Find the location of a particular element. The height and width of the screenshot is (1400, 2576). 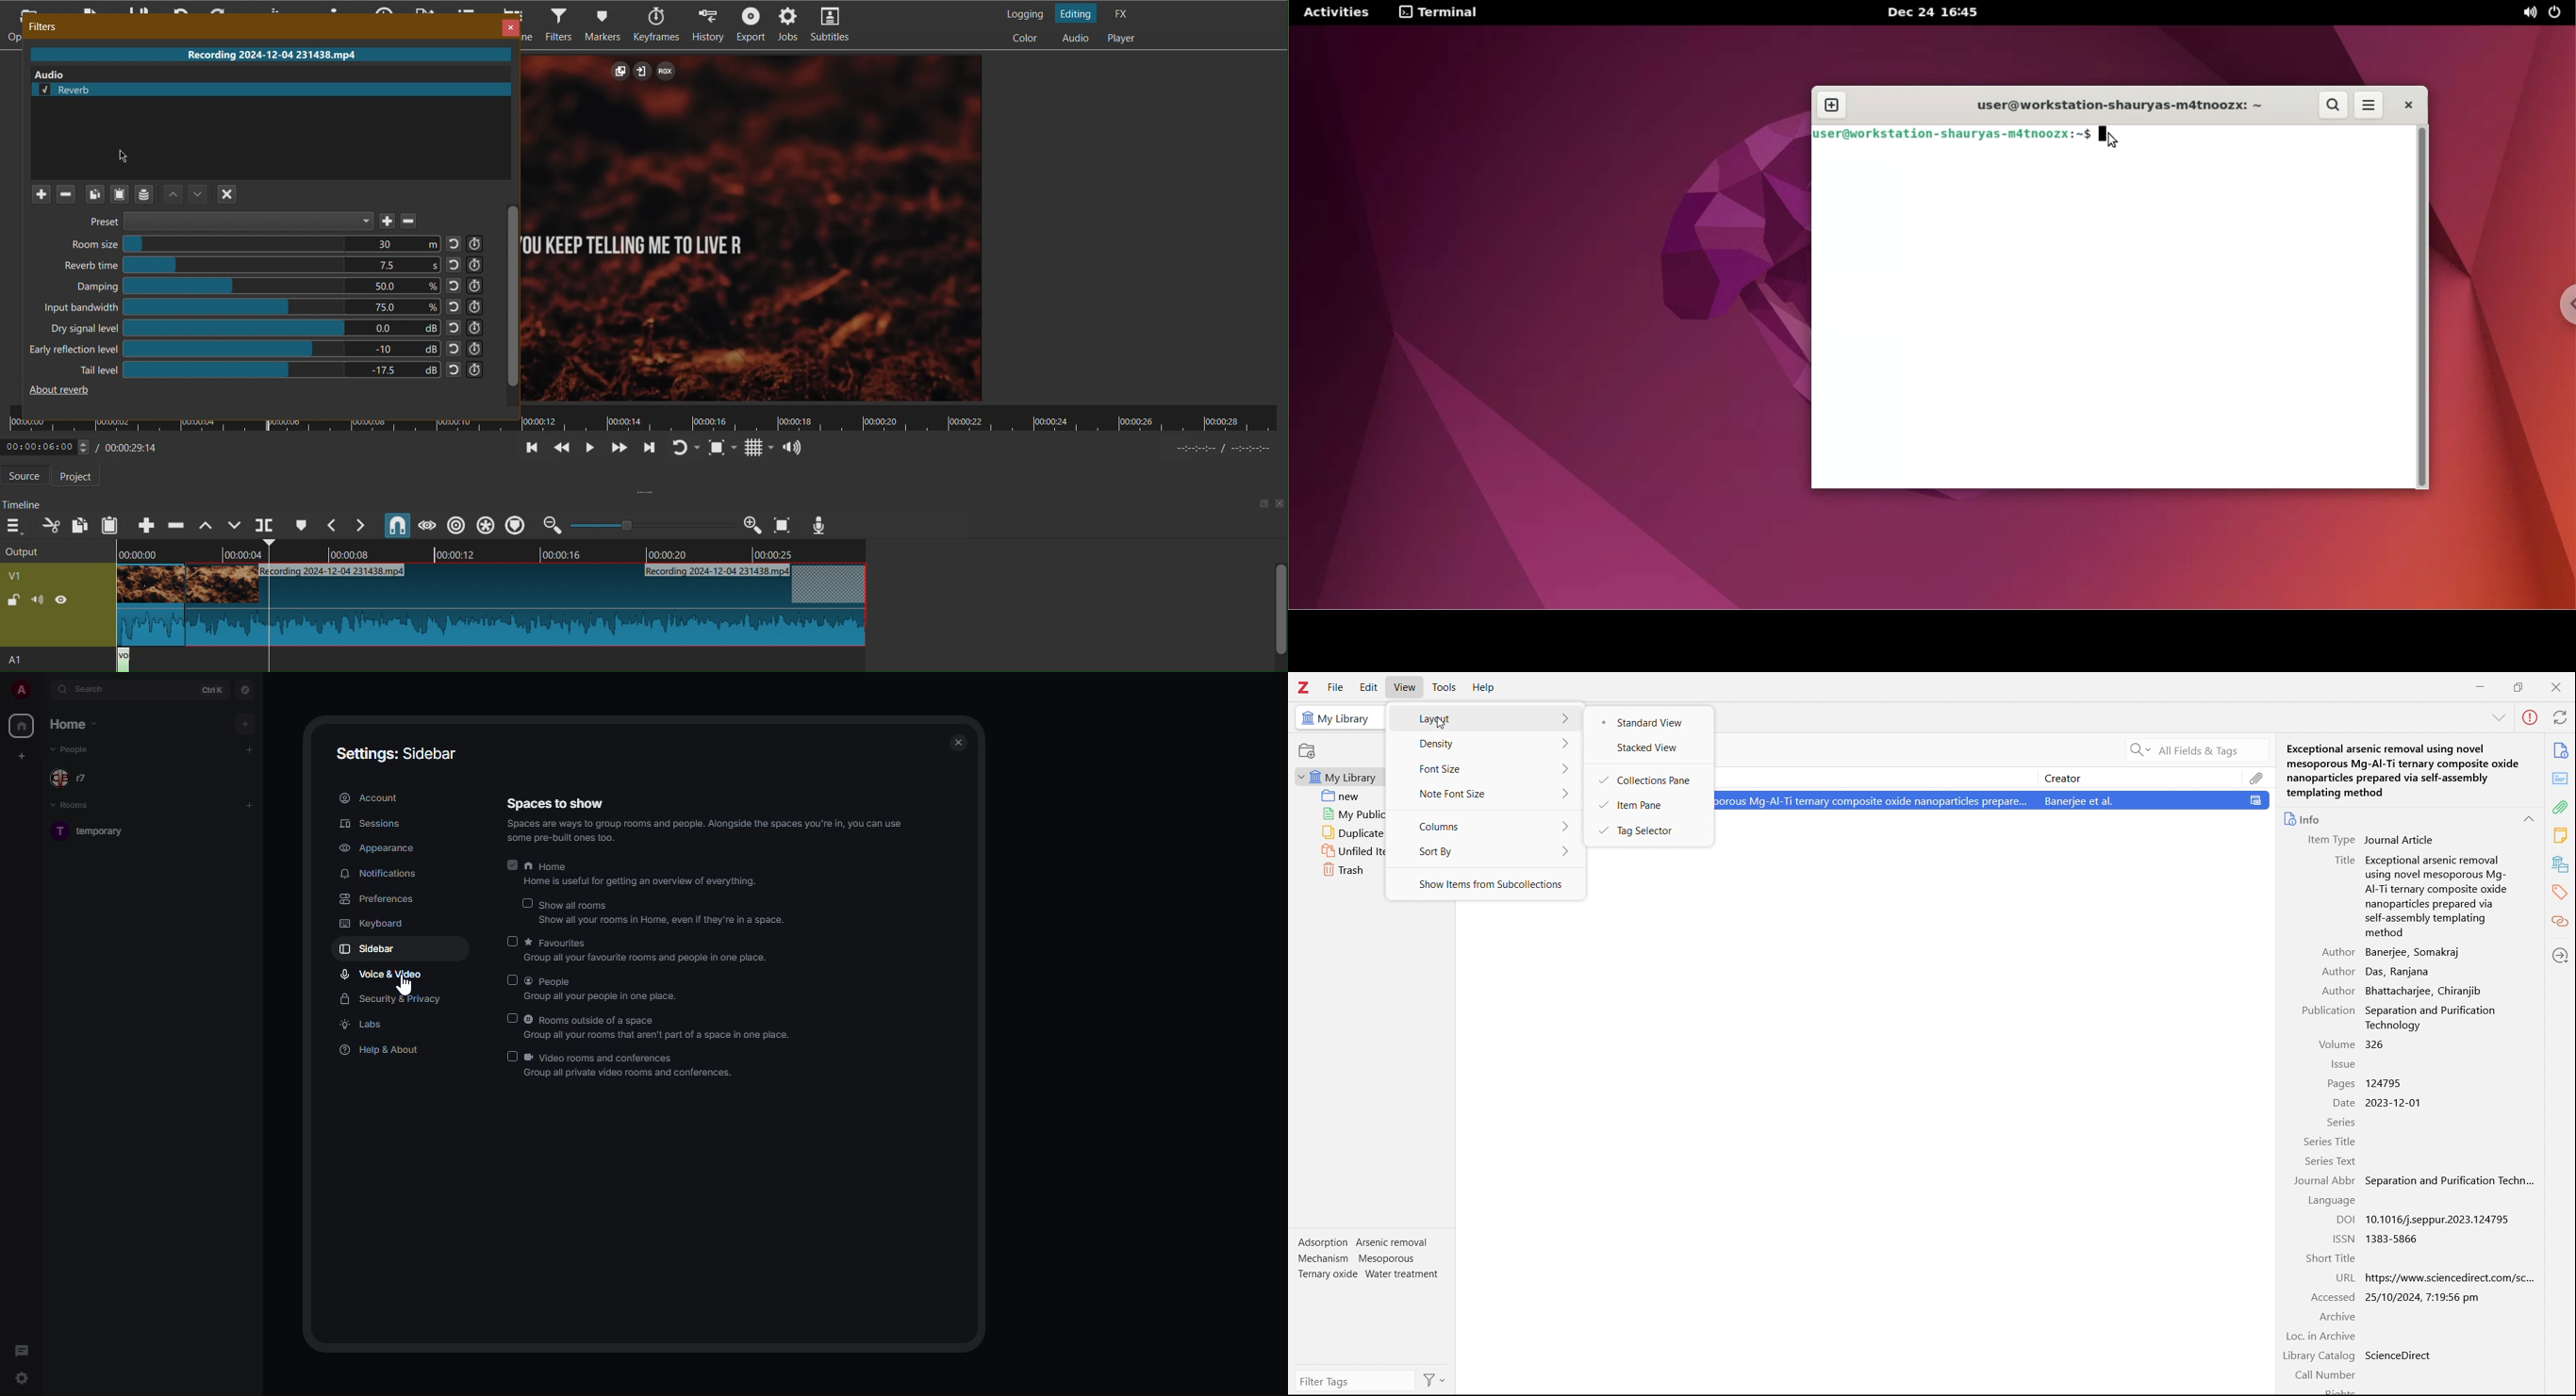

stacked view is located at coordinates (1650, 748).